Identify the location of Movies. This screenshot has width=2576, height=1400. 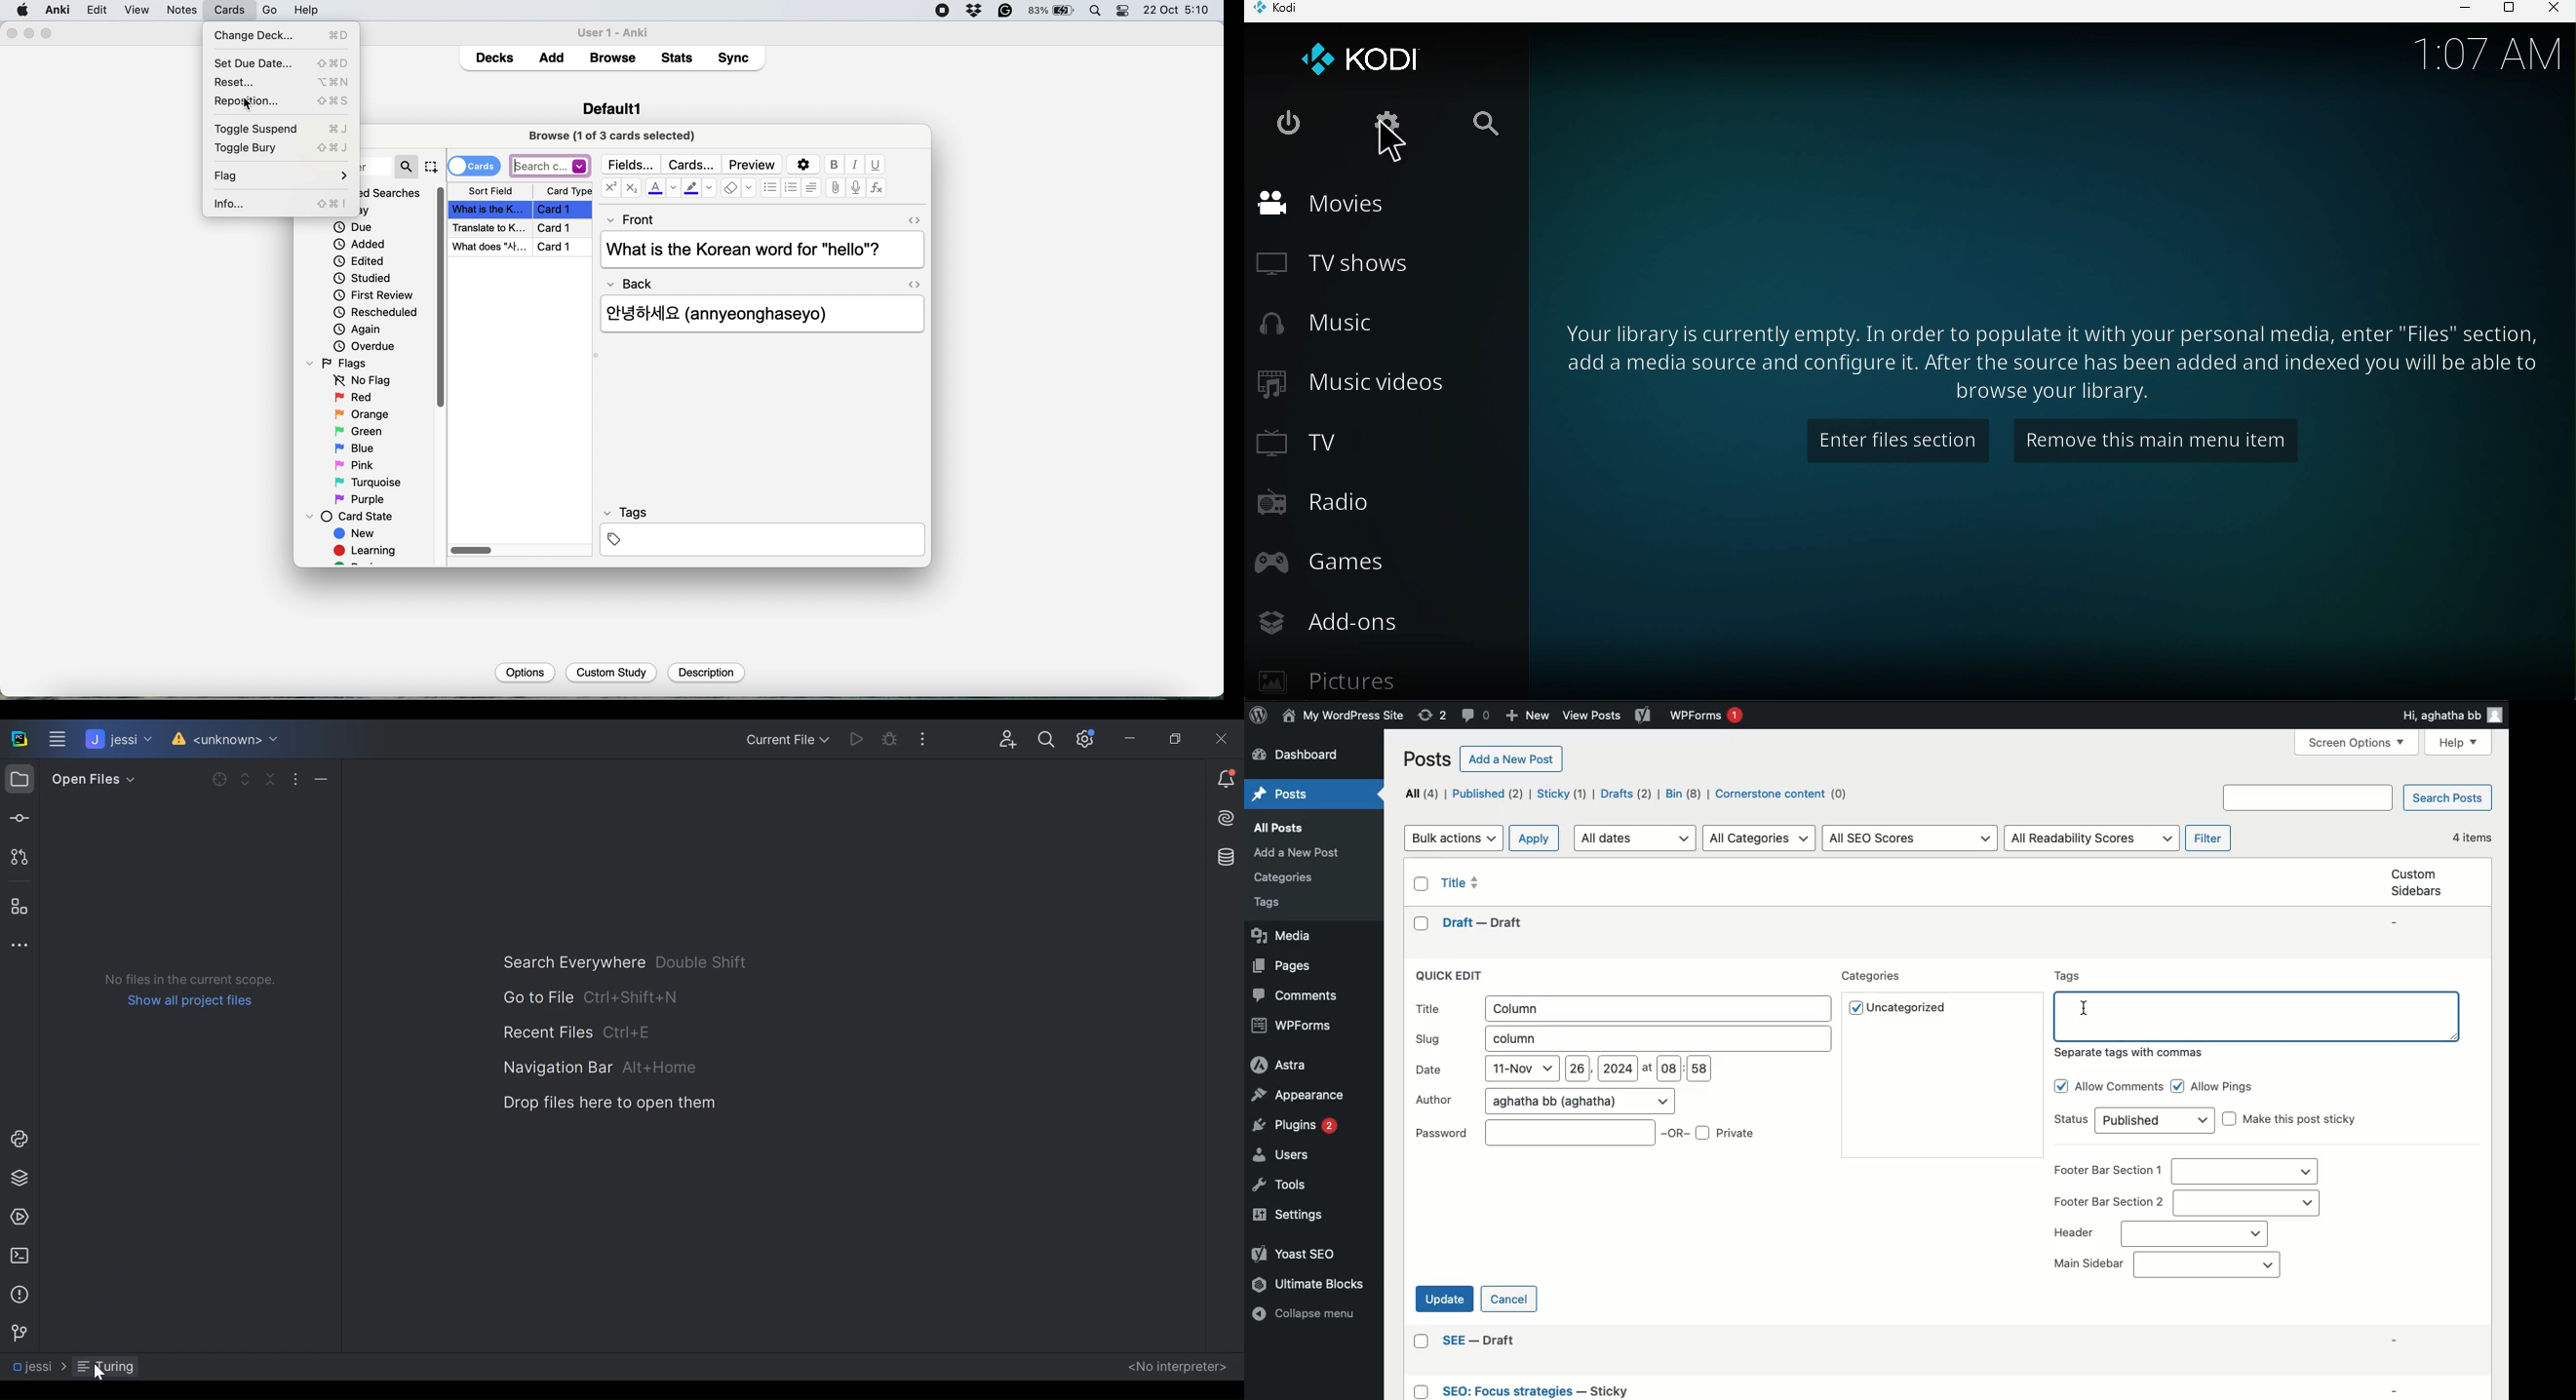
(1336, 207).